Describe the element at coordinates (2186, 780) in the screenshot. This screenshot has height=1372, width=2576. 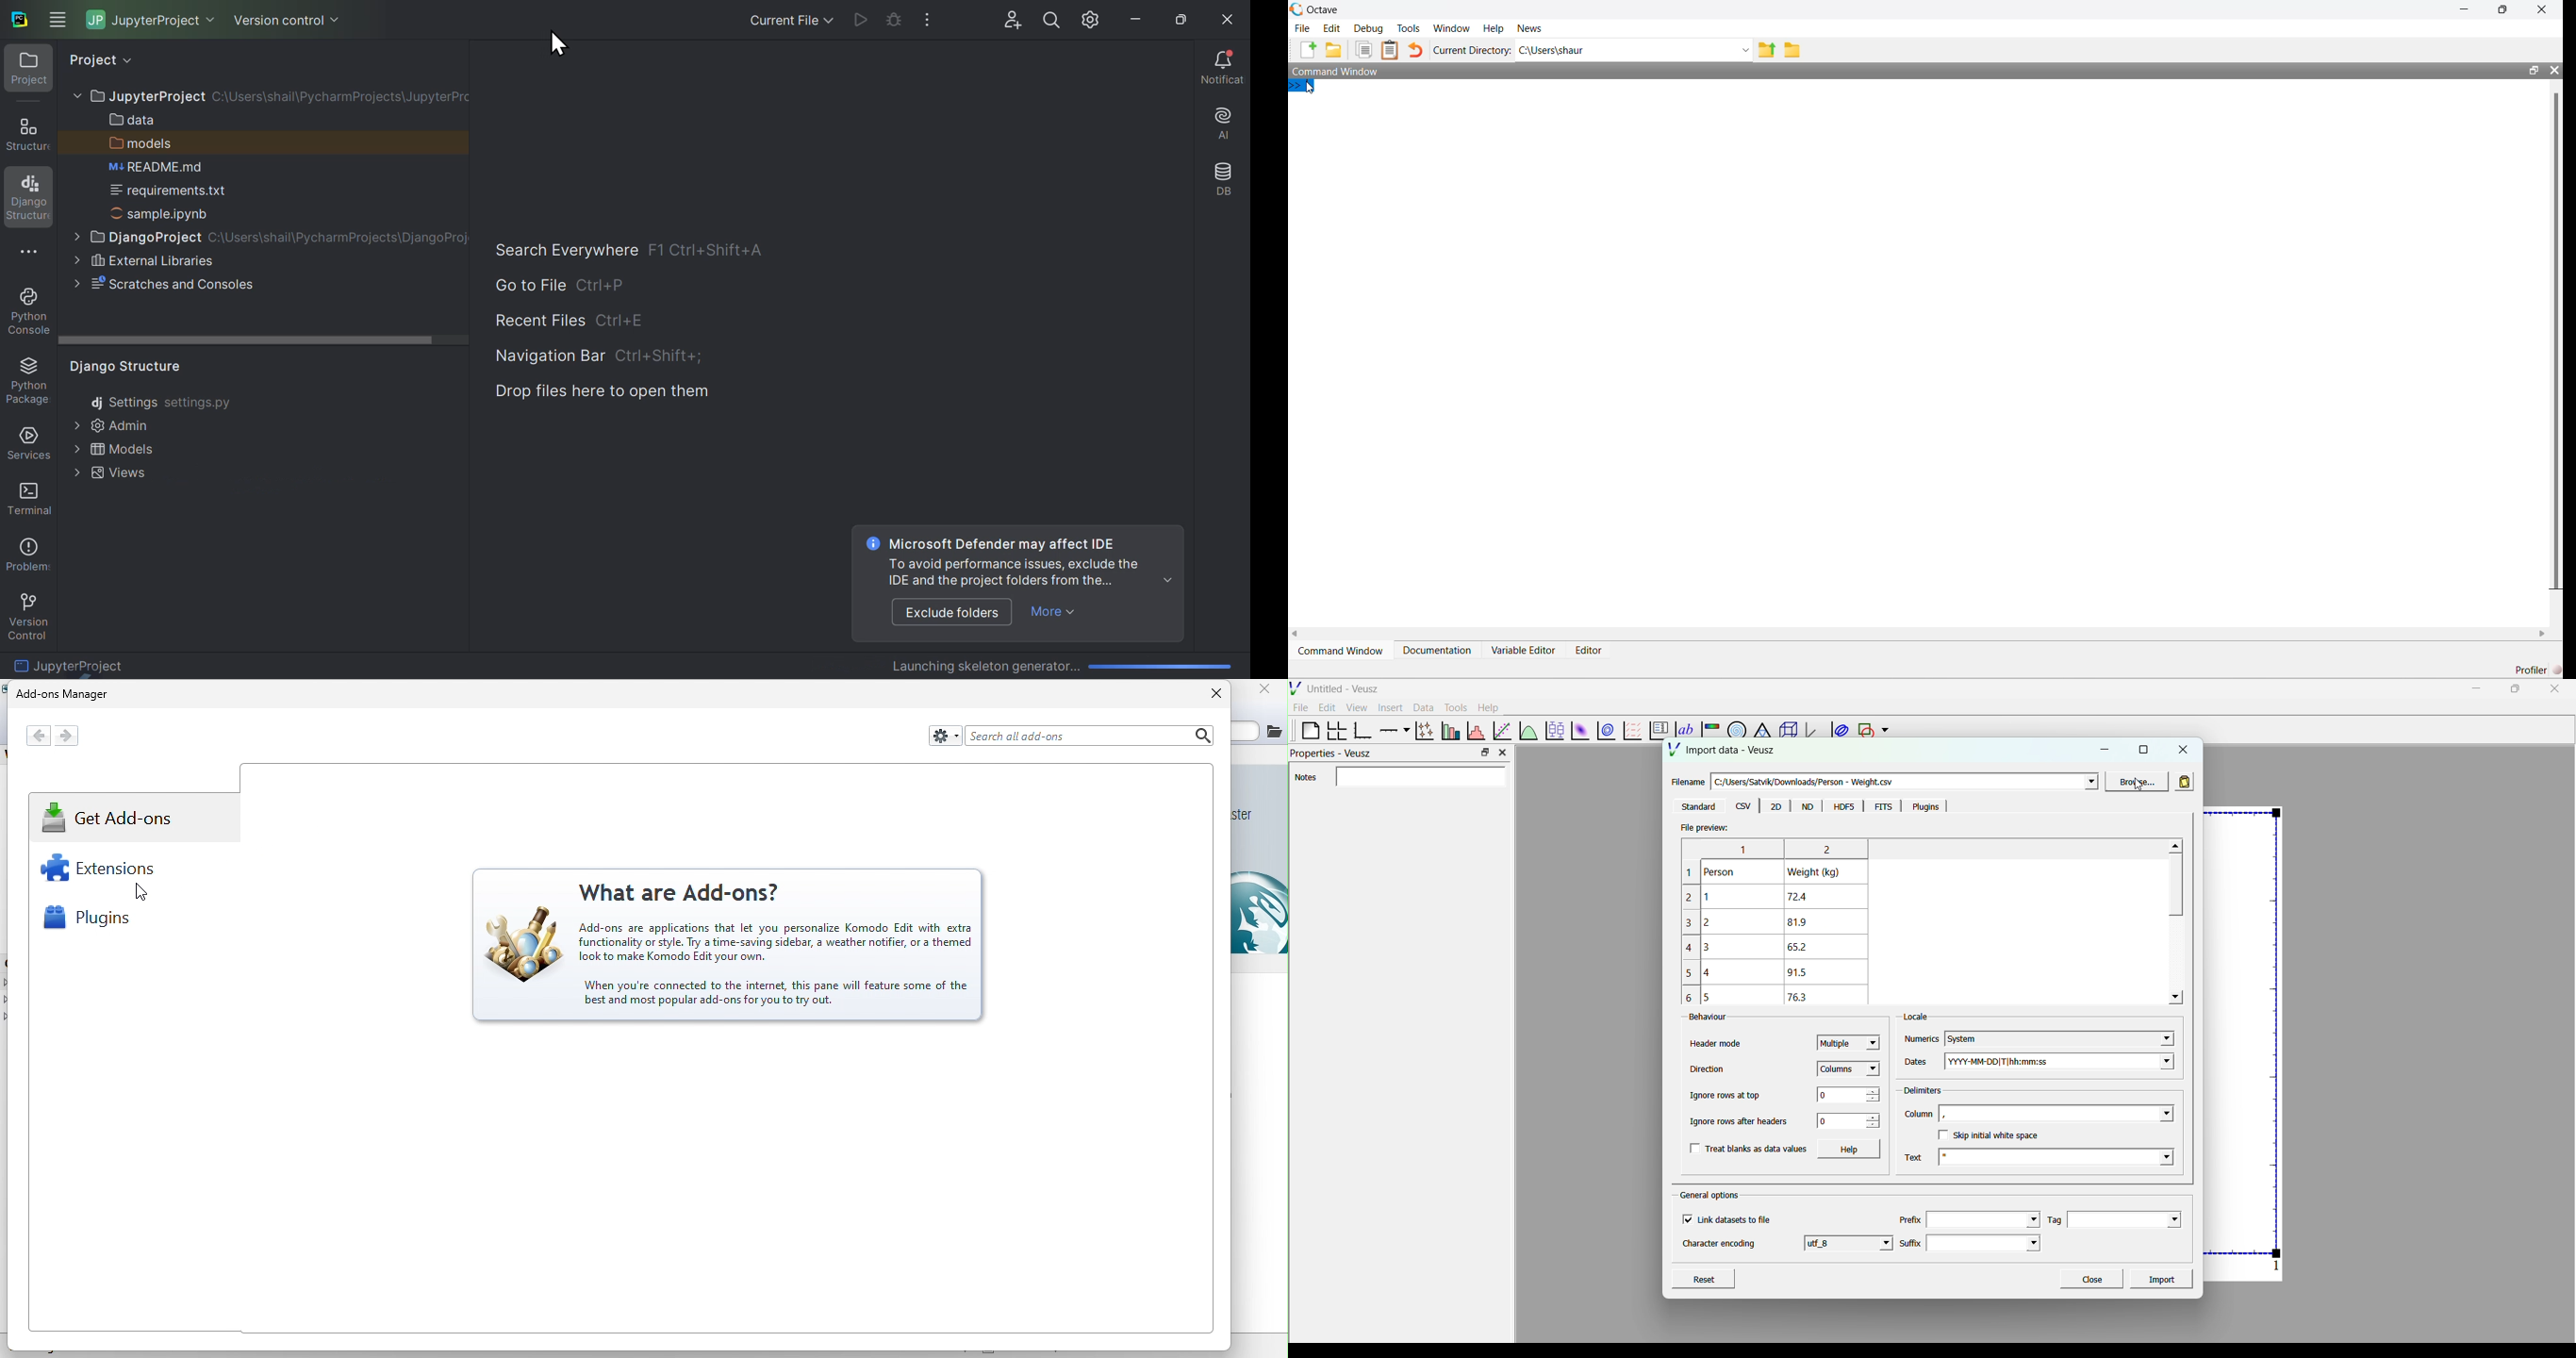
I see `Read in data from clipboard` at that location.